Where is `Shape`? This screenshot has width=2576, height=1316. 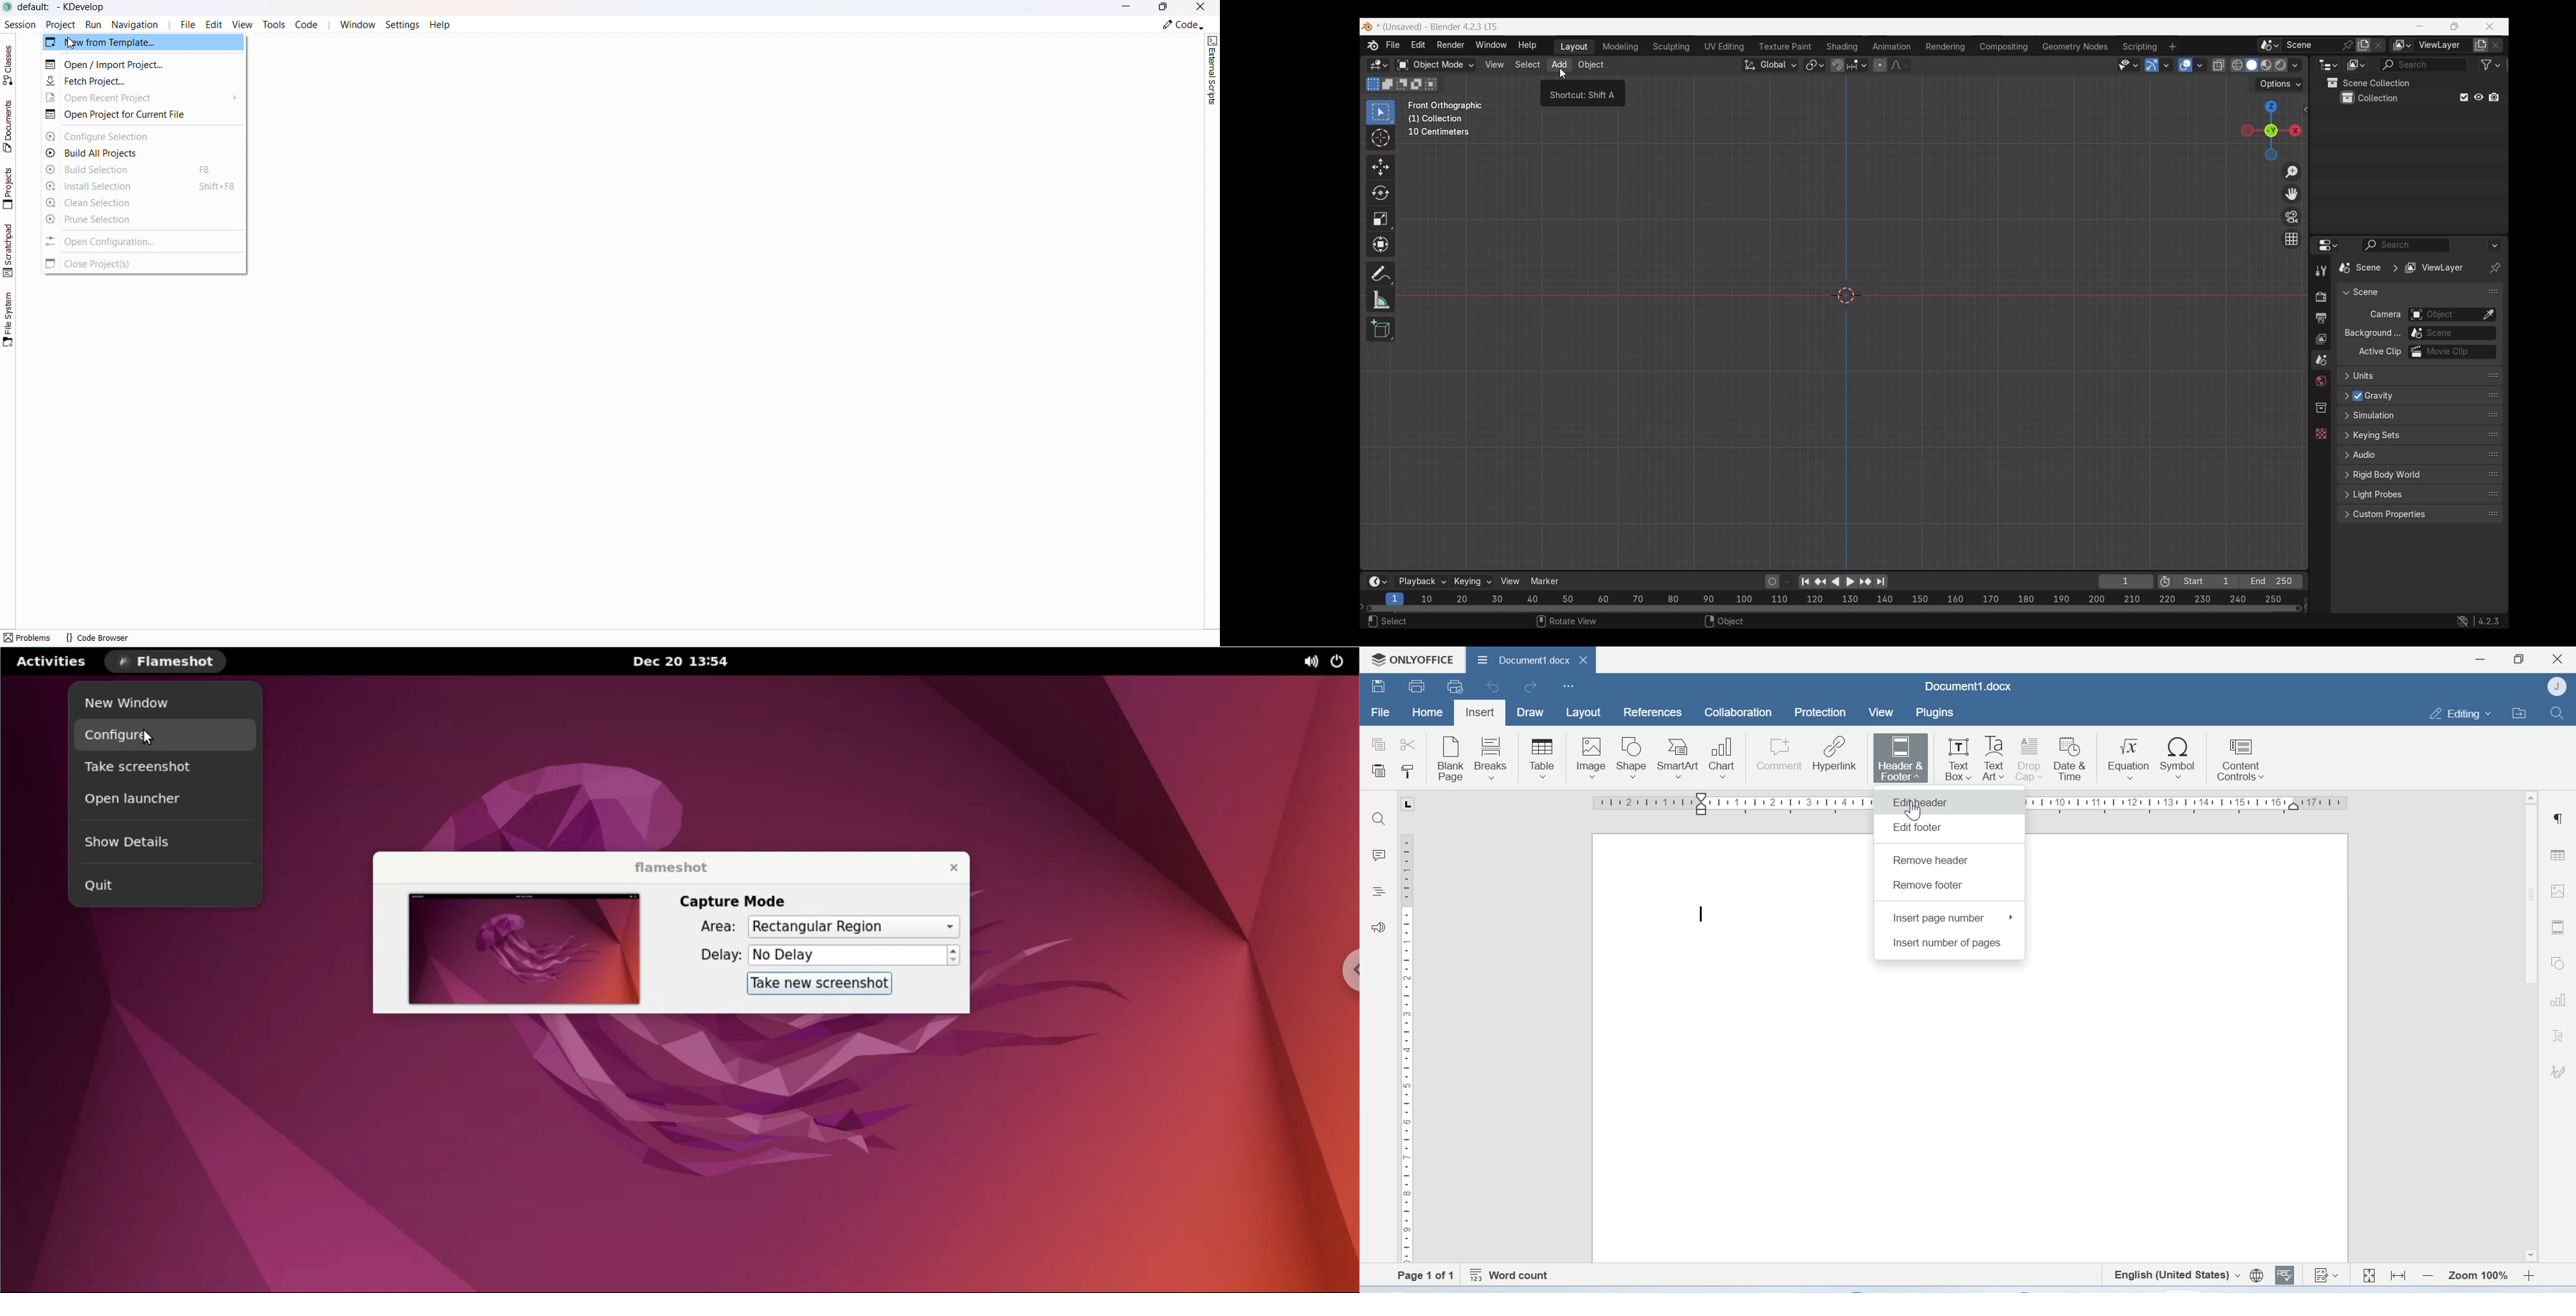 Shape is located at coordinates (1633, 757).